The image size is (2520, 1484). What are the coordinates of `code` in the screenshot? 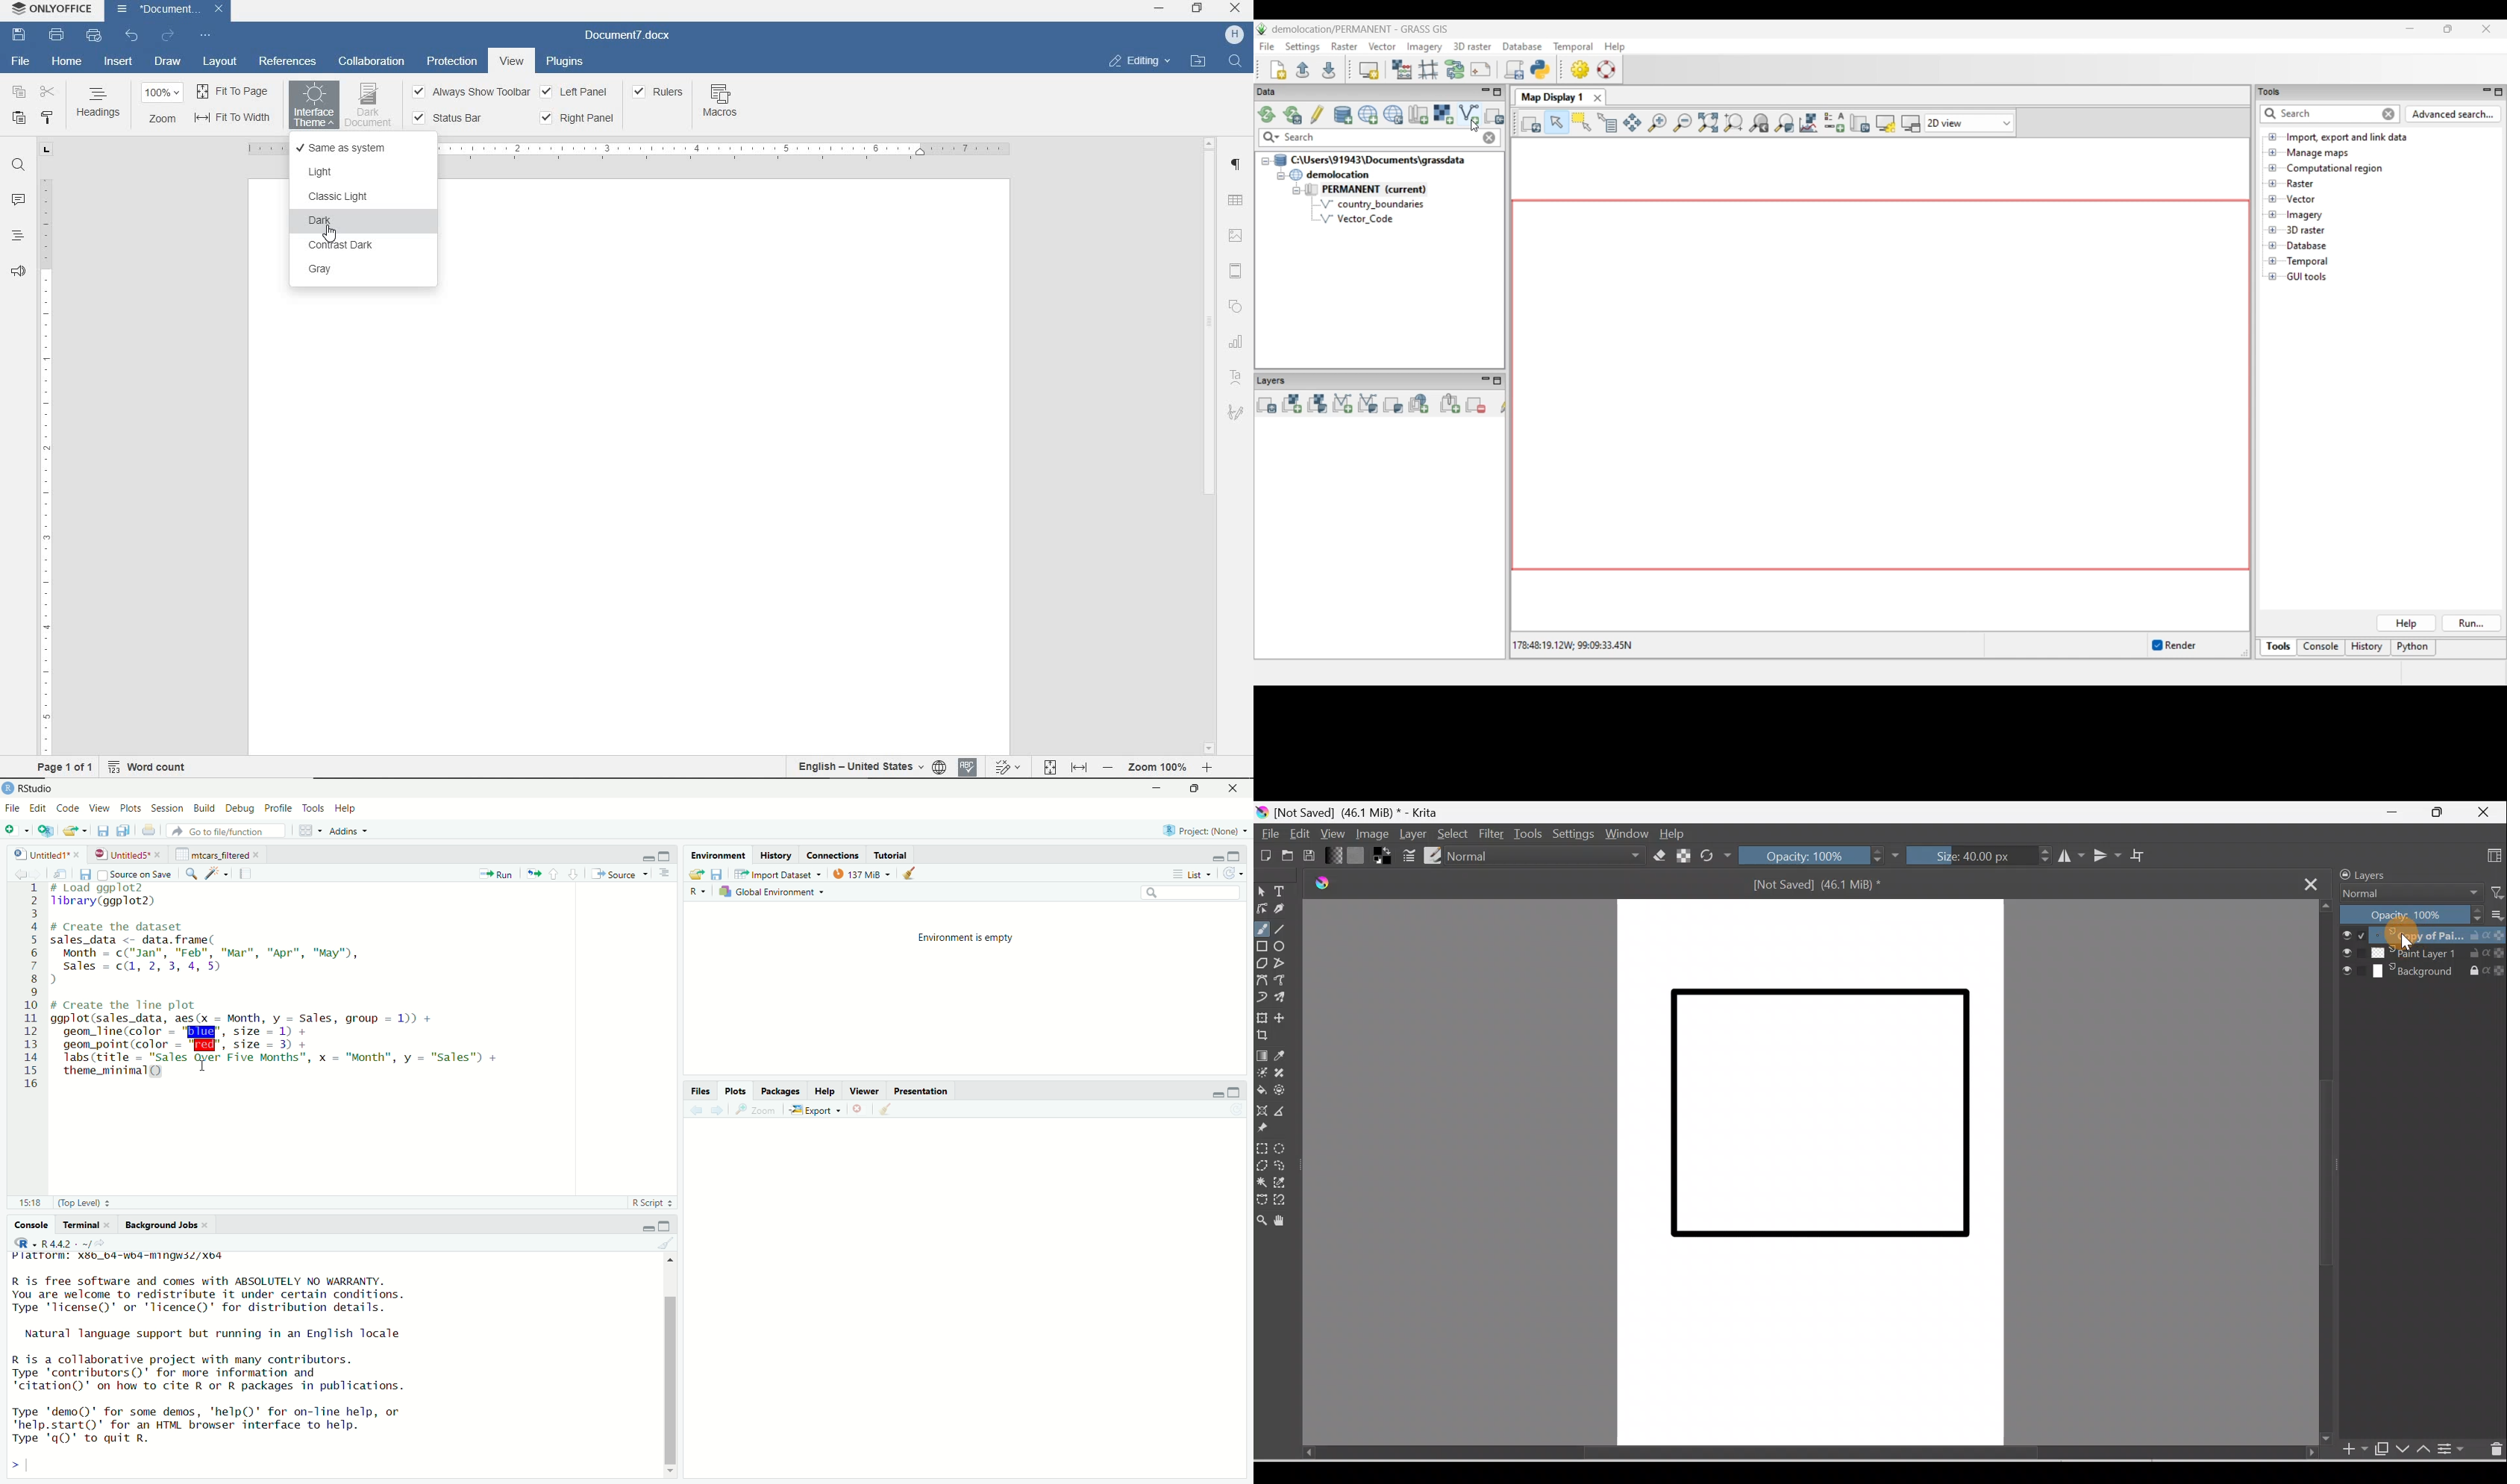 It's located at (70, 808).